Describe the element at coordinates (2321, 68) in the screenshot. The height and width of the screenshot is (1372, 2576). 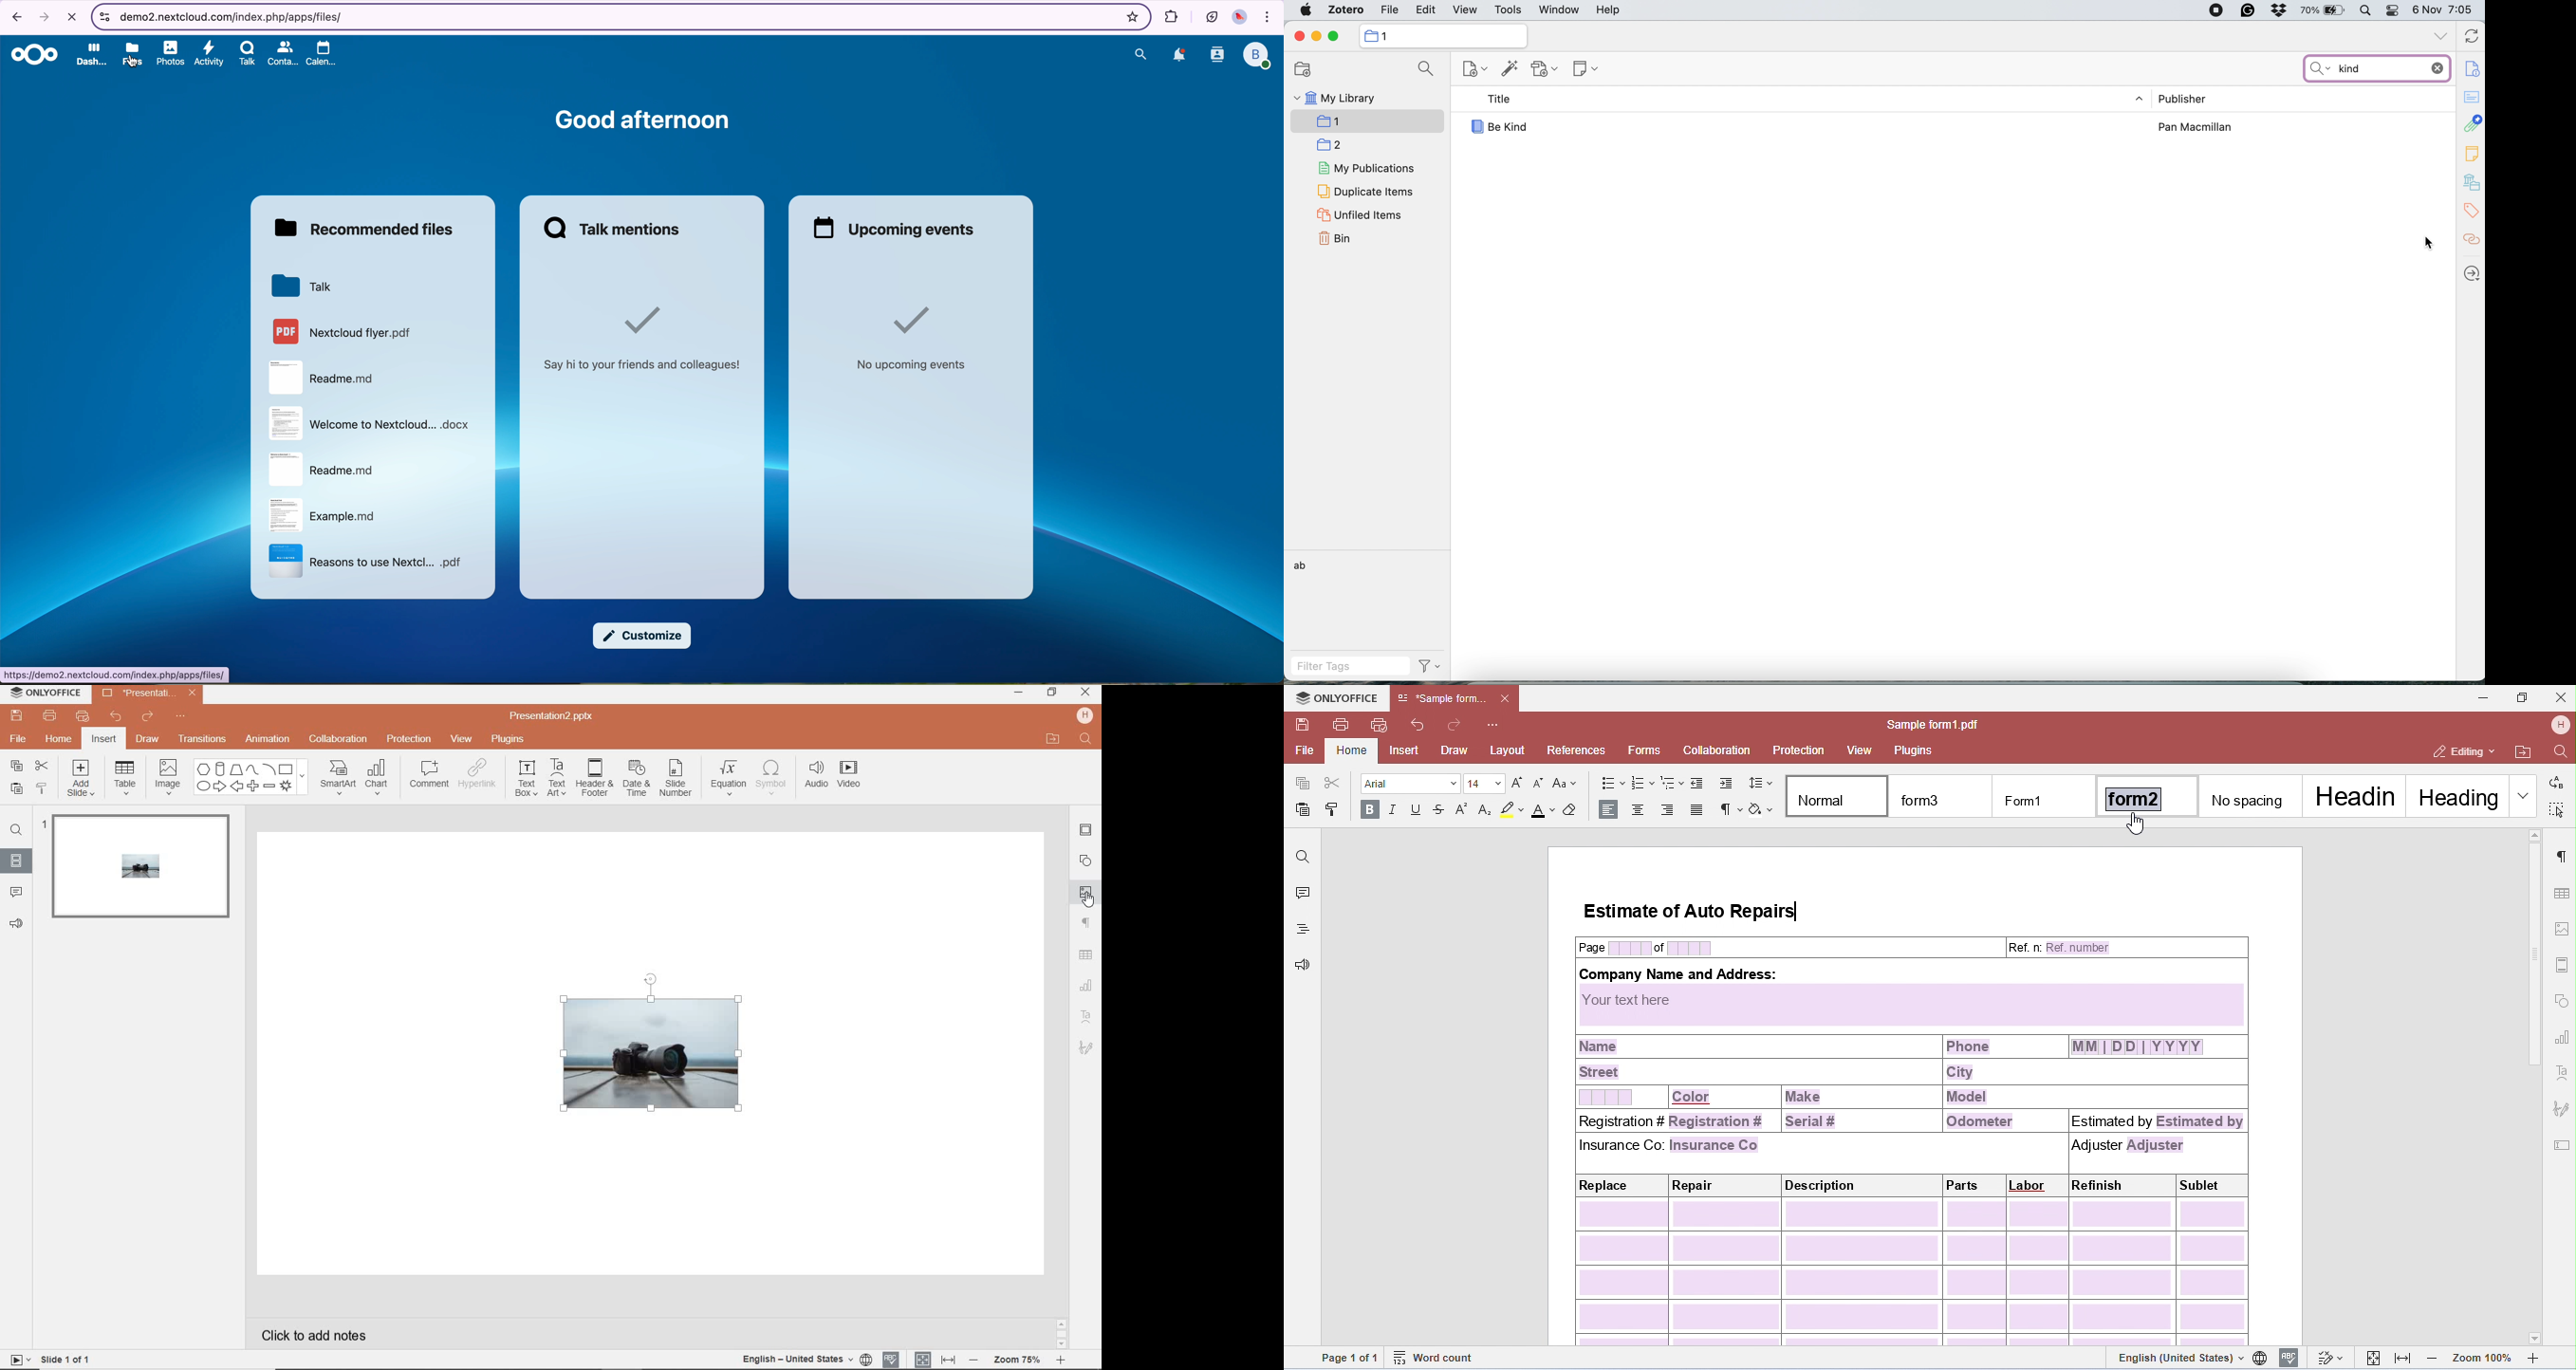
I see `search` at that location.